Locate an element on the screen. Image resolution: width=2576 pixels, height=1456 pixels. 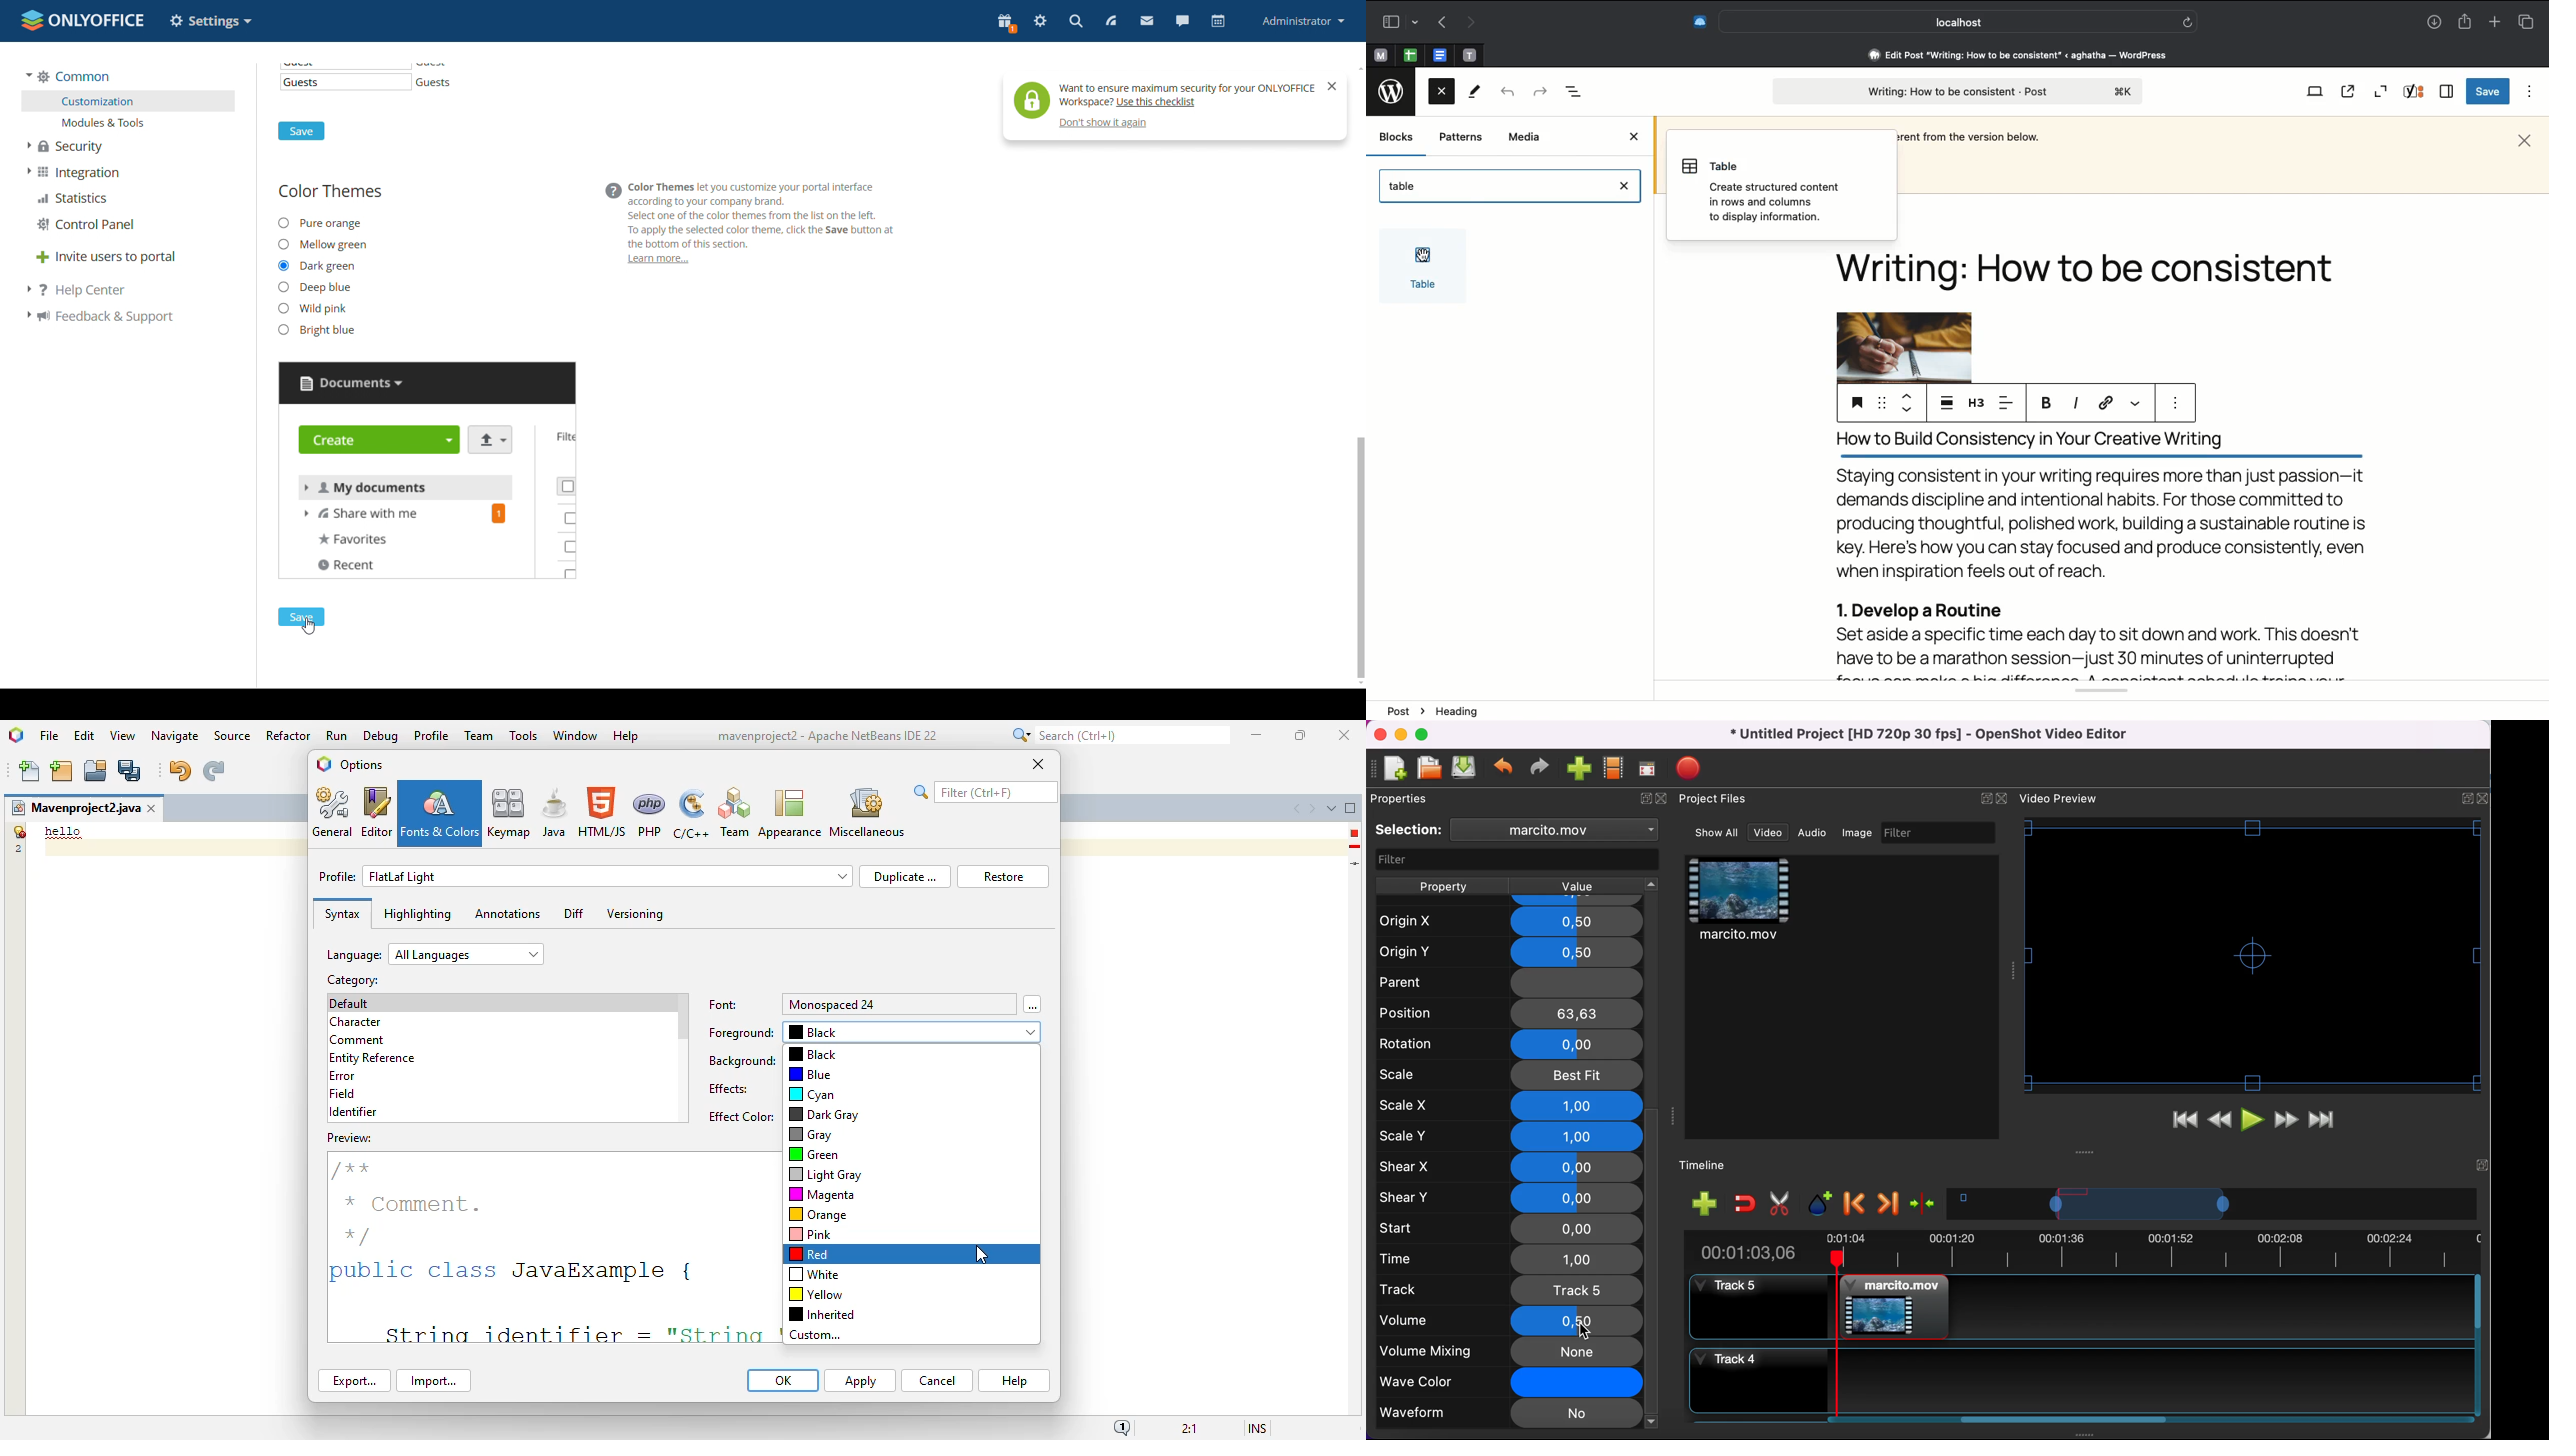
Sidebar is located at coordinates (1396, 21).